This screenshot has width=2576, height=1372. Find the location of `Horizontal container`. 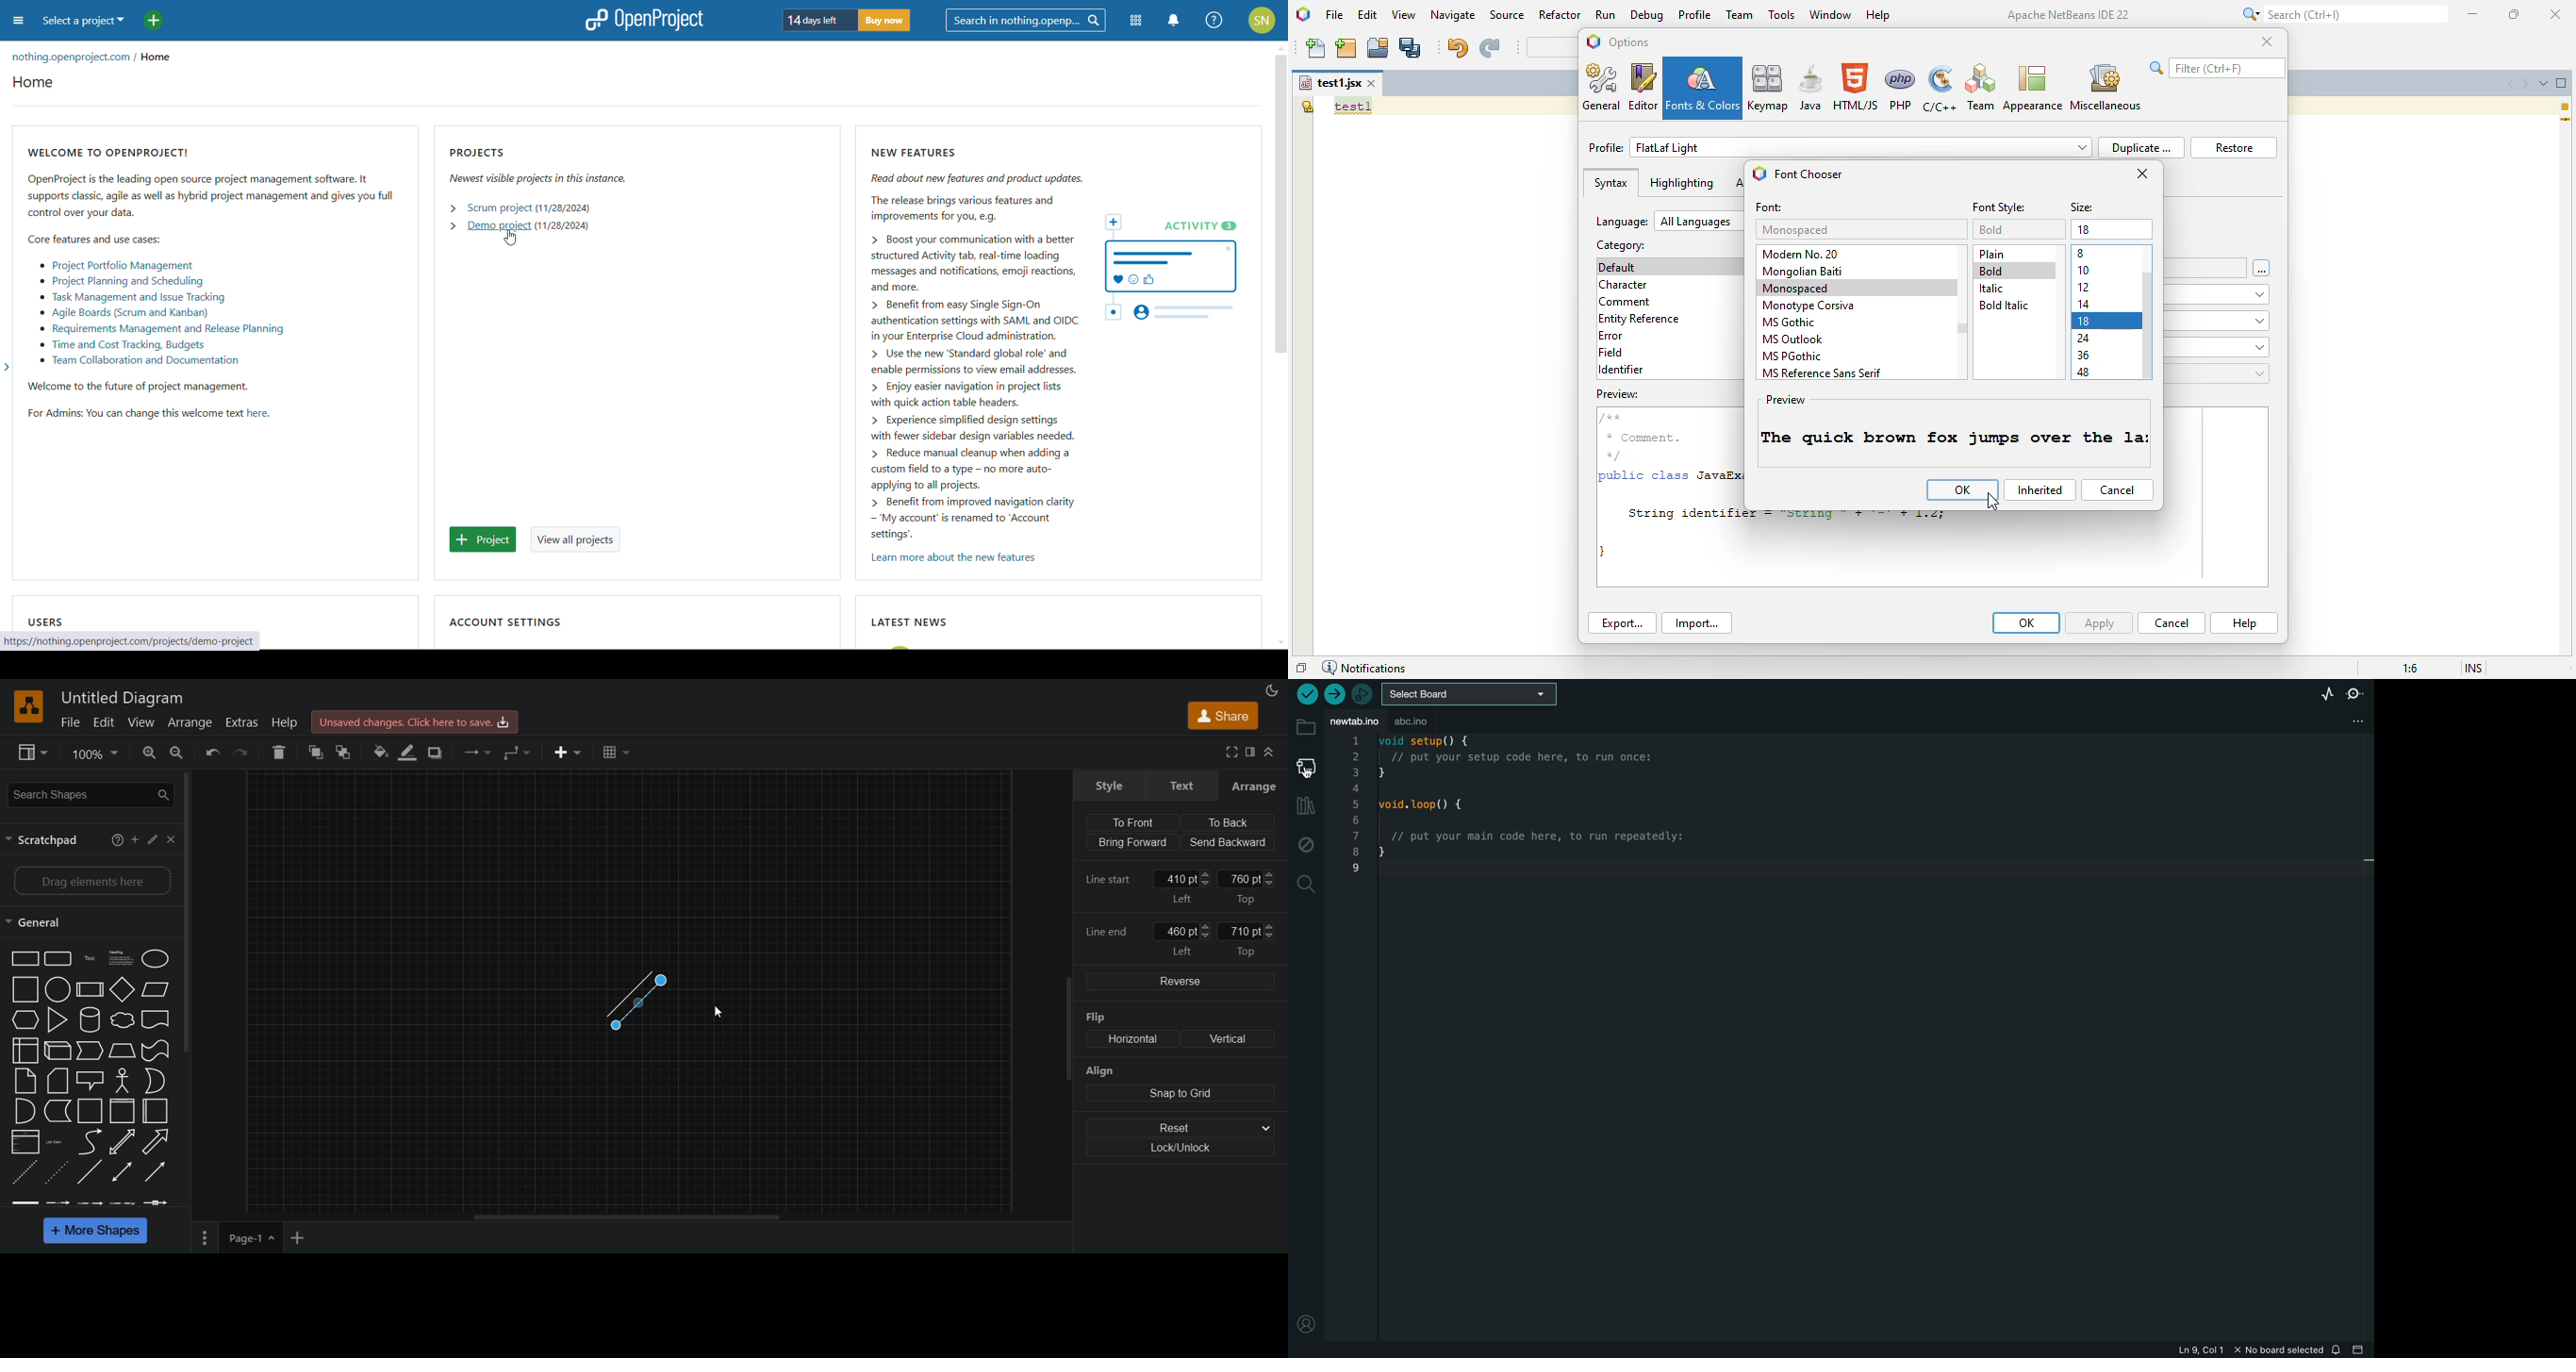

Horizontal container is located at coordinates (158, 1112).